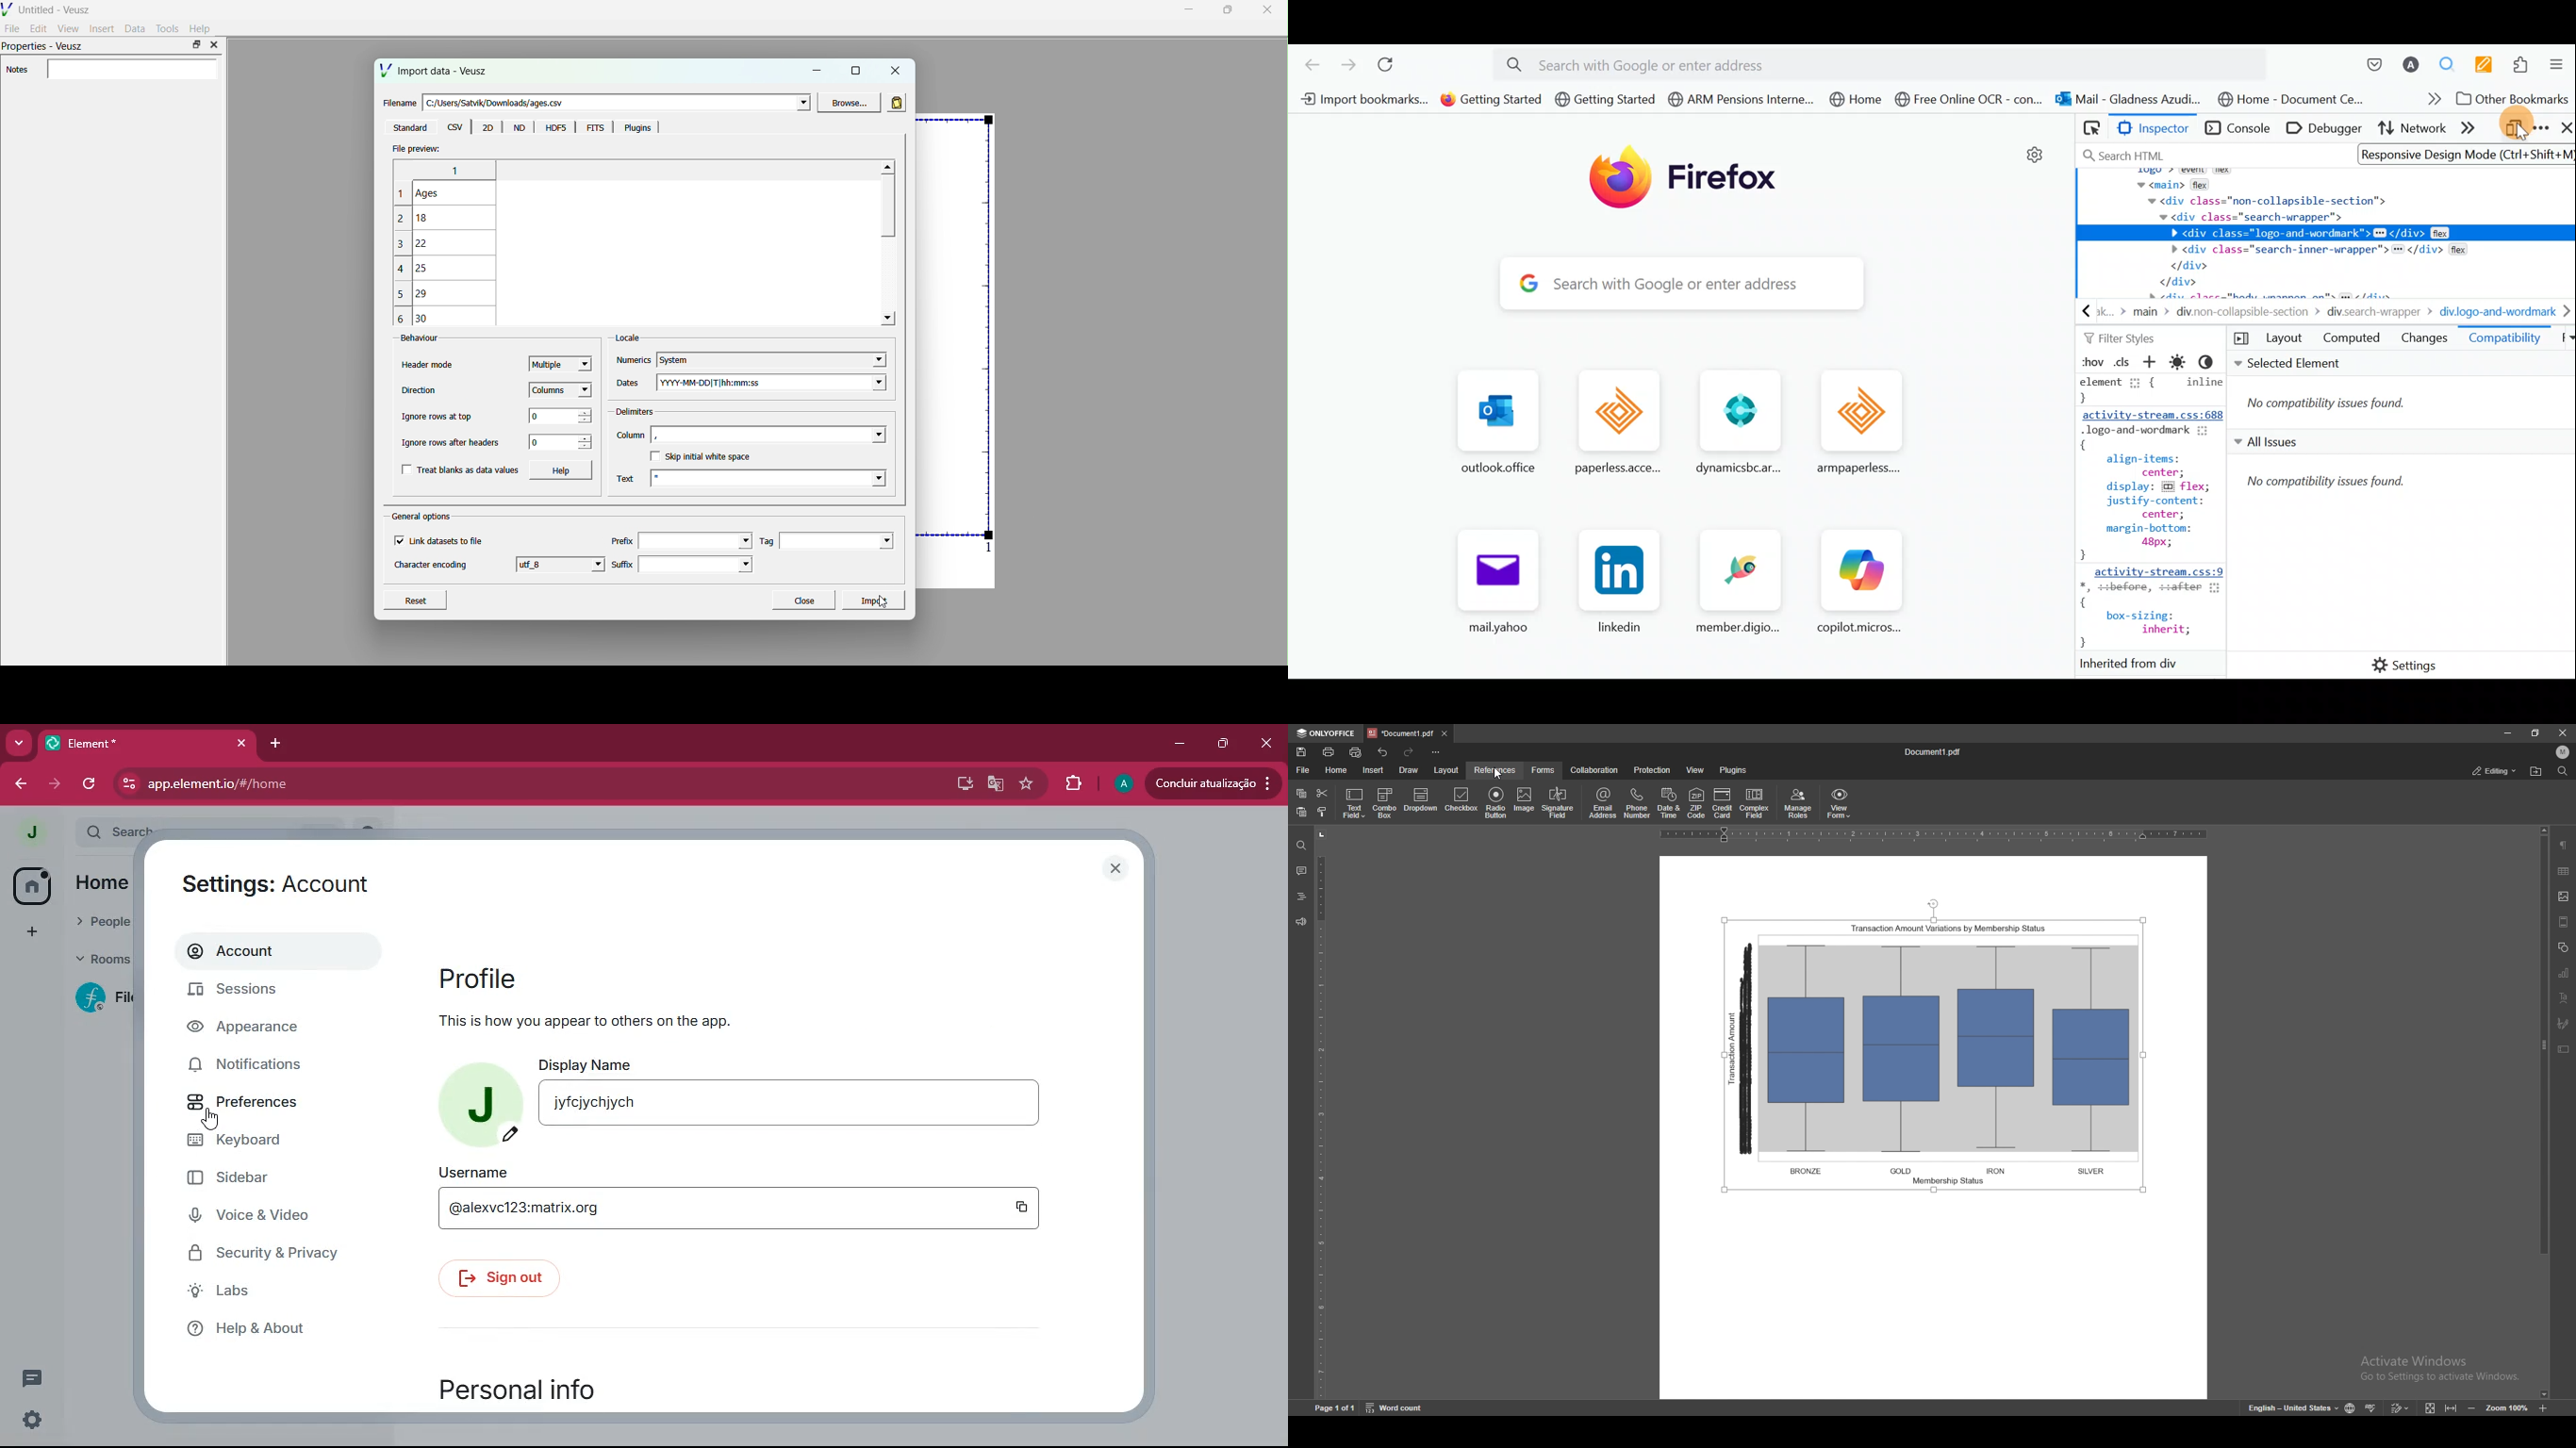  What do you see at coordinates (1696, 770) in the screenshot?
I see `view` at bounding box center [1696, 770].